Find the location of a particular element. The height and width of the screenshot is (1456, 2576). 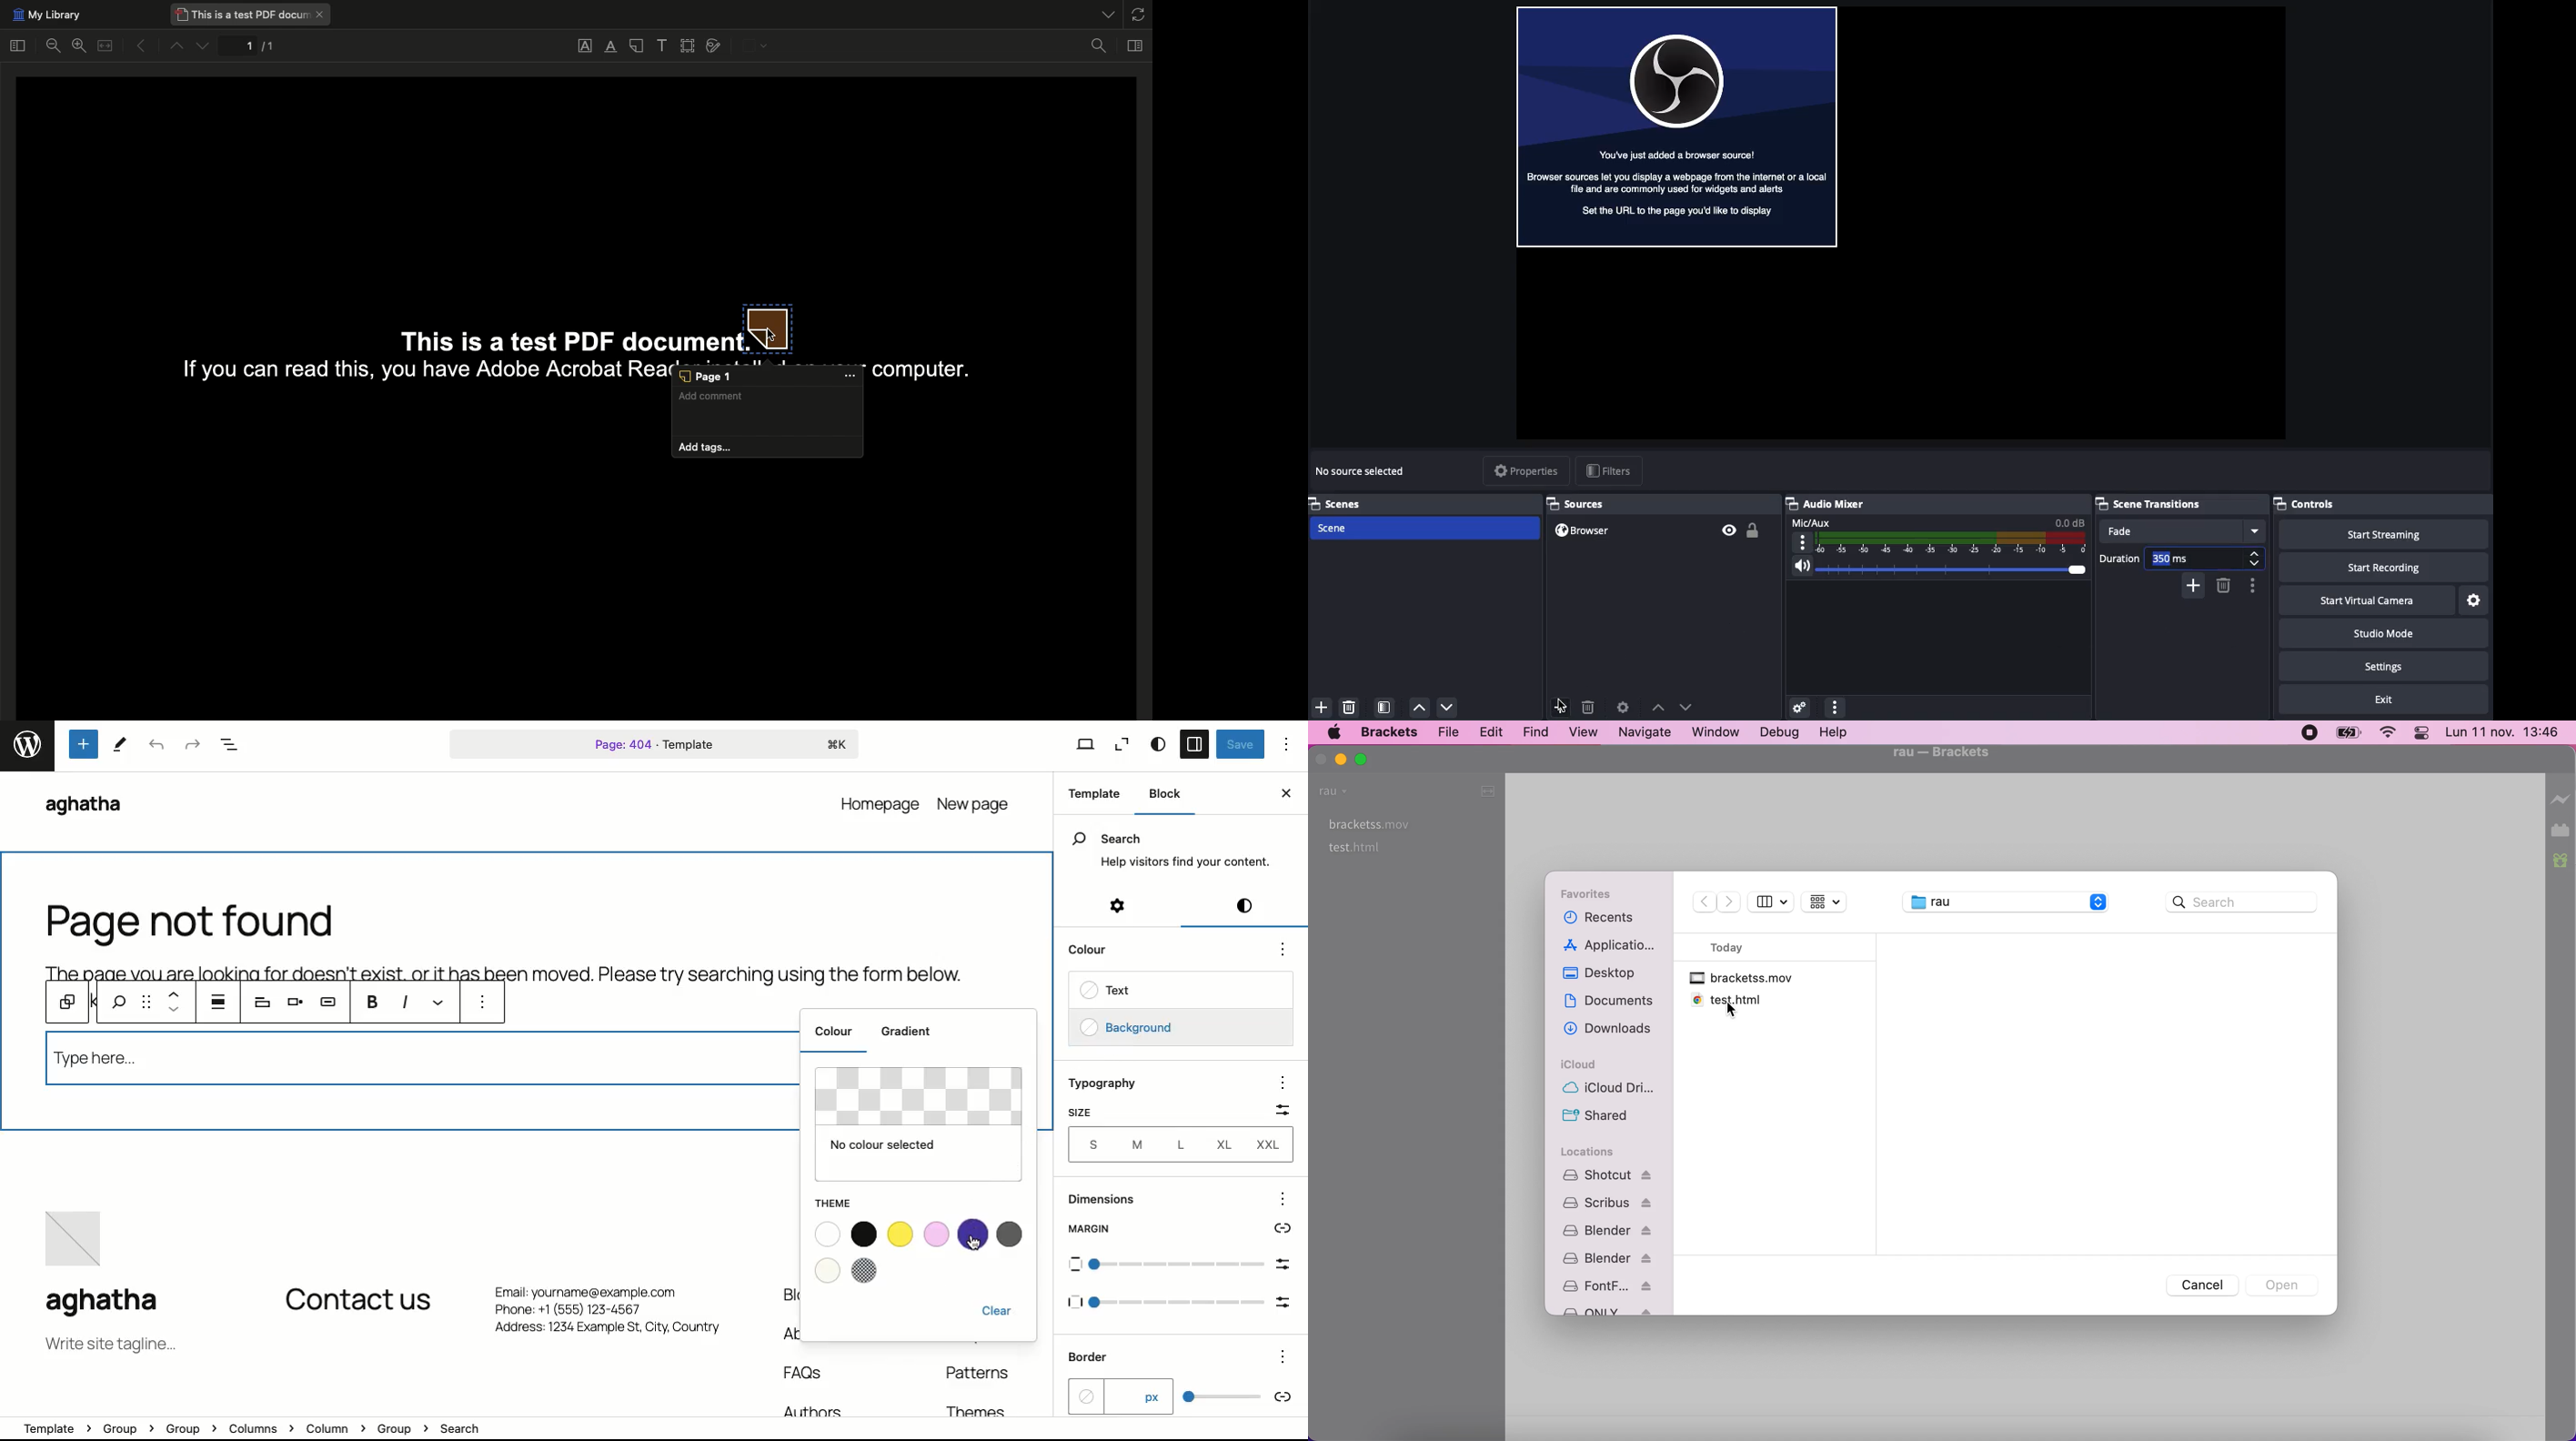

Start streaming is located at coordinates (2382, 535).